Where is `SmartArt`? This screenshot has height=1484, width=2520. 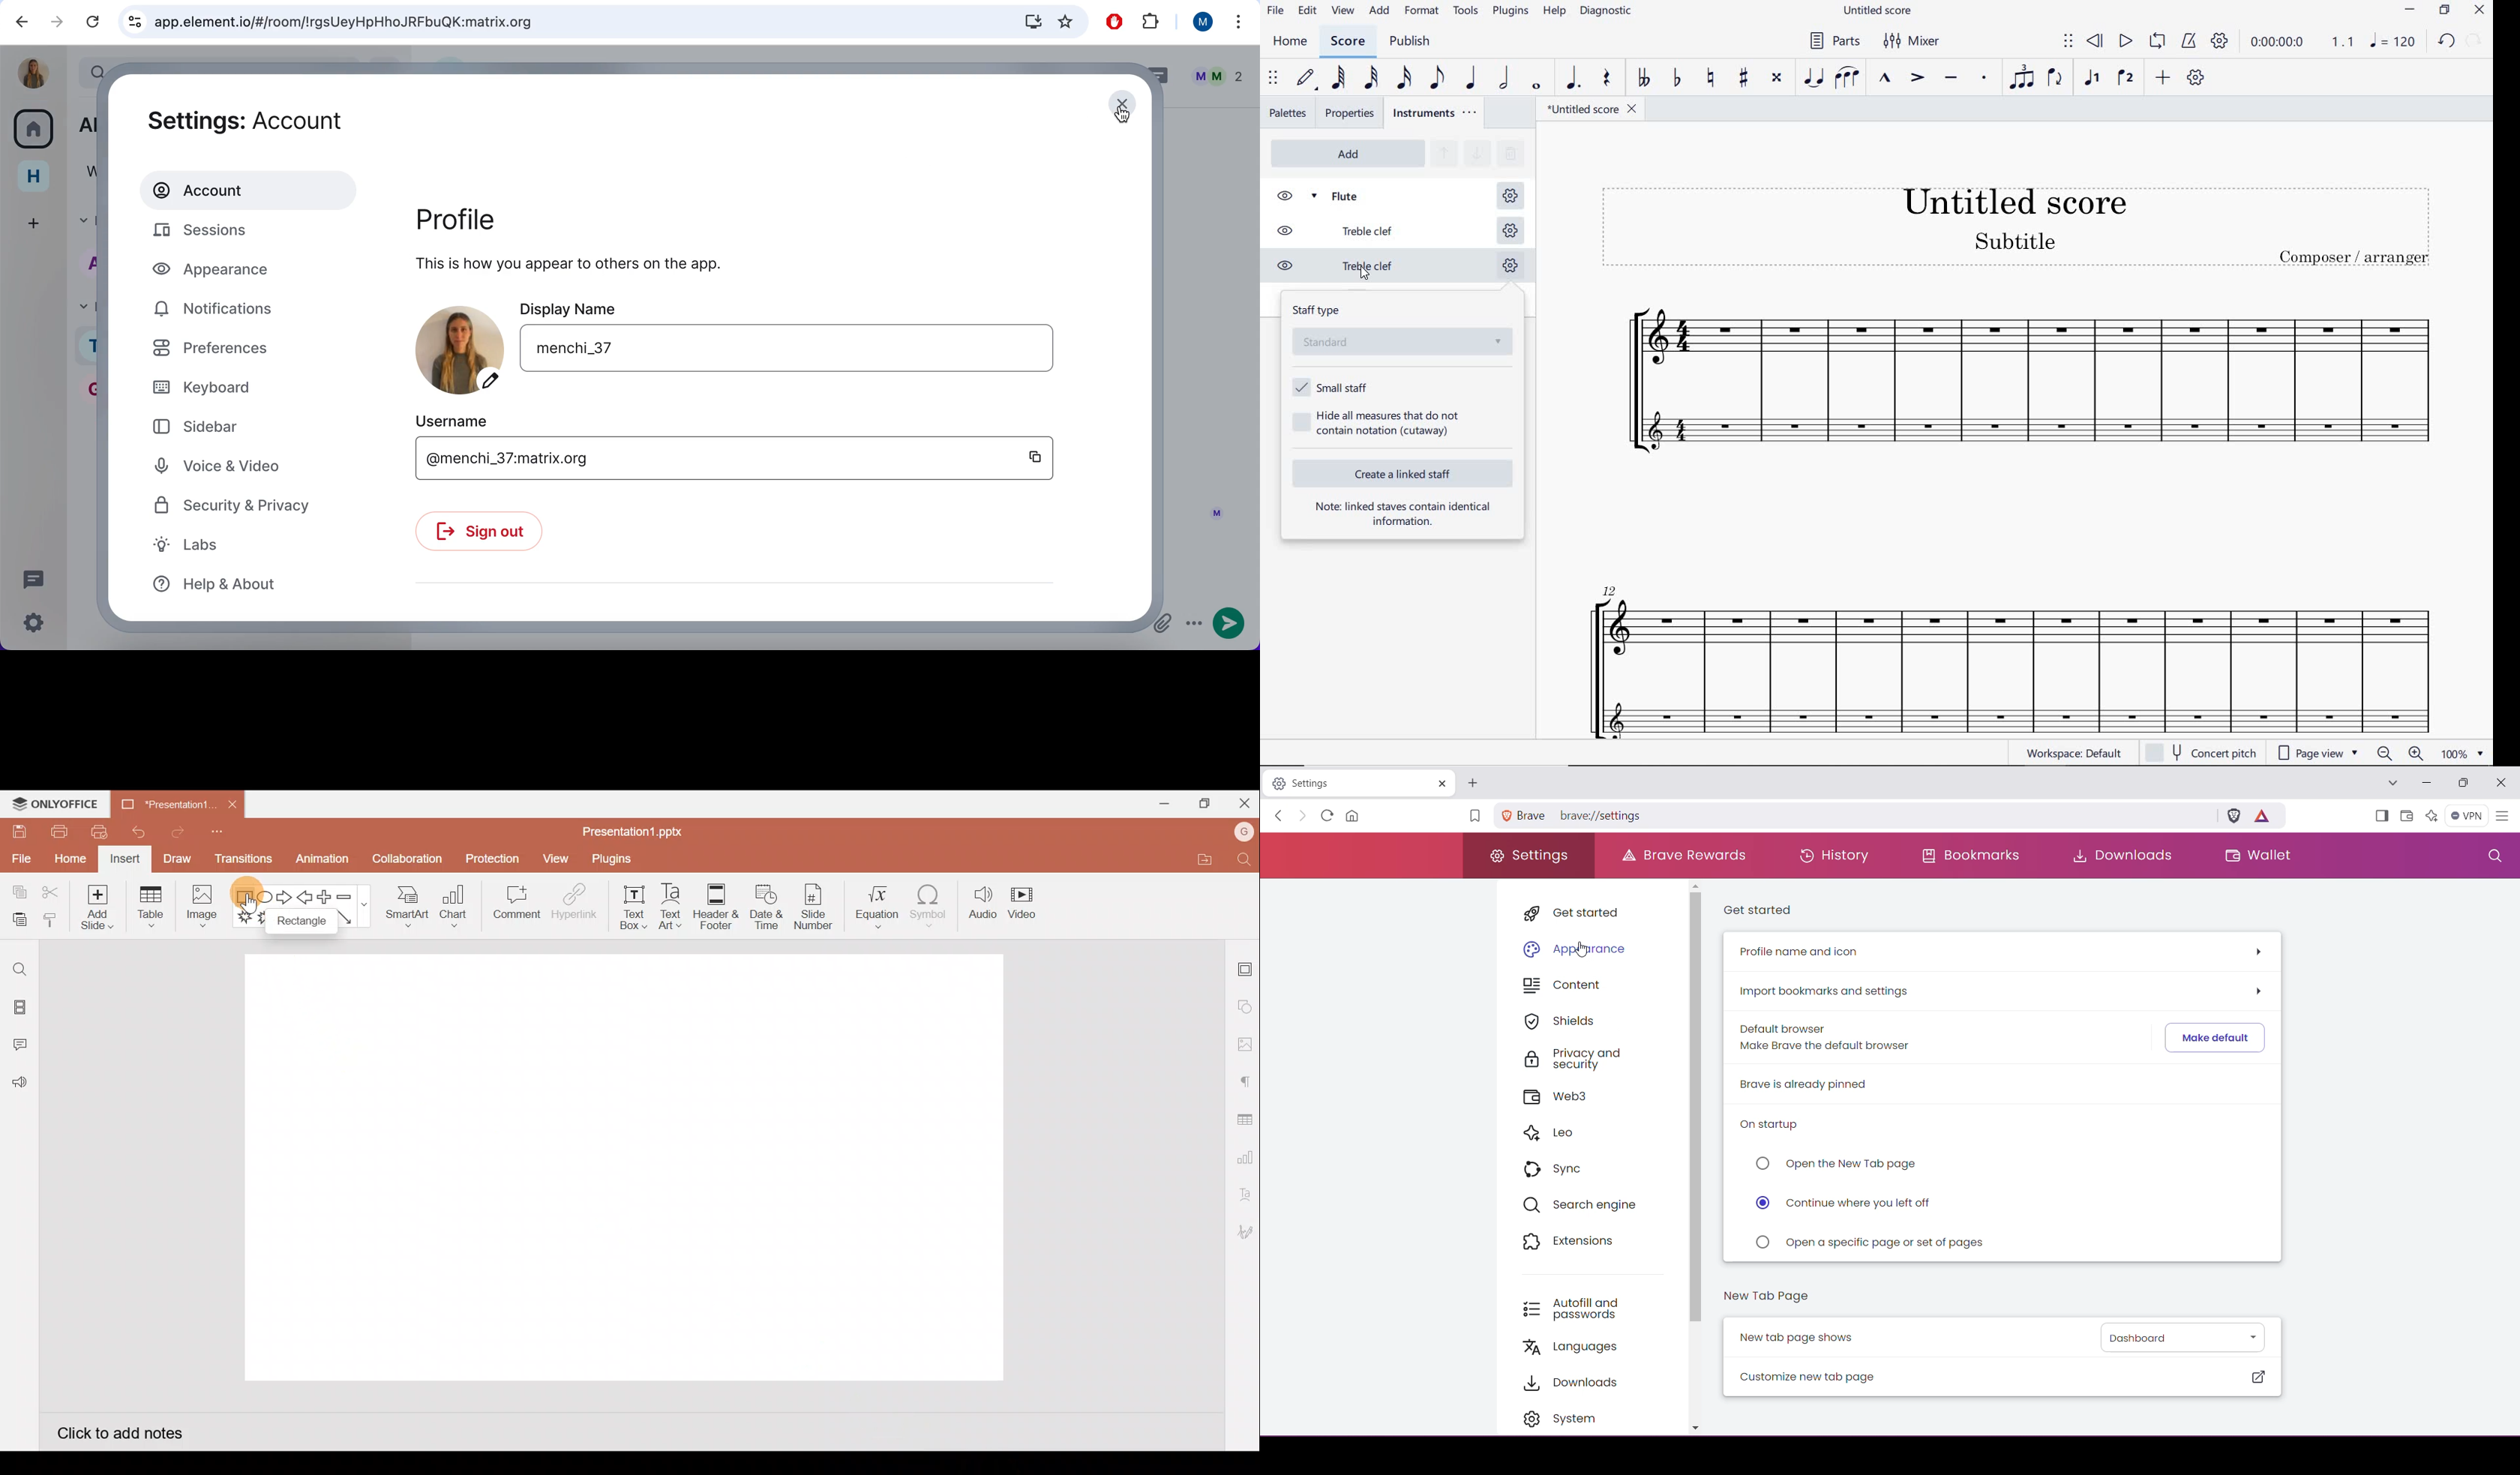 SmartArt is located at coordinates (406, 904).